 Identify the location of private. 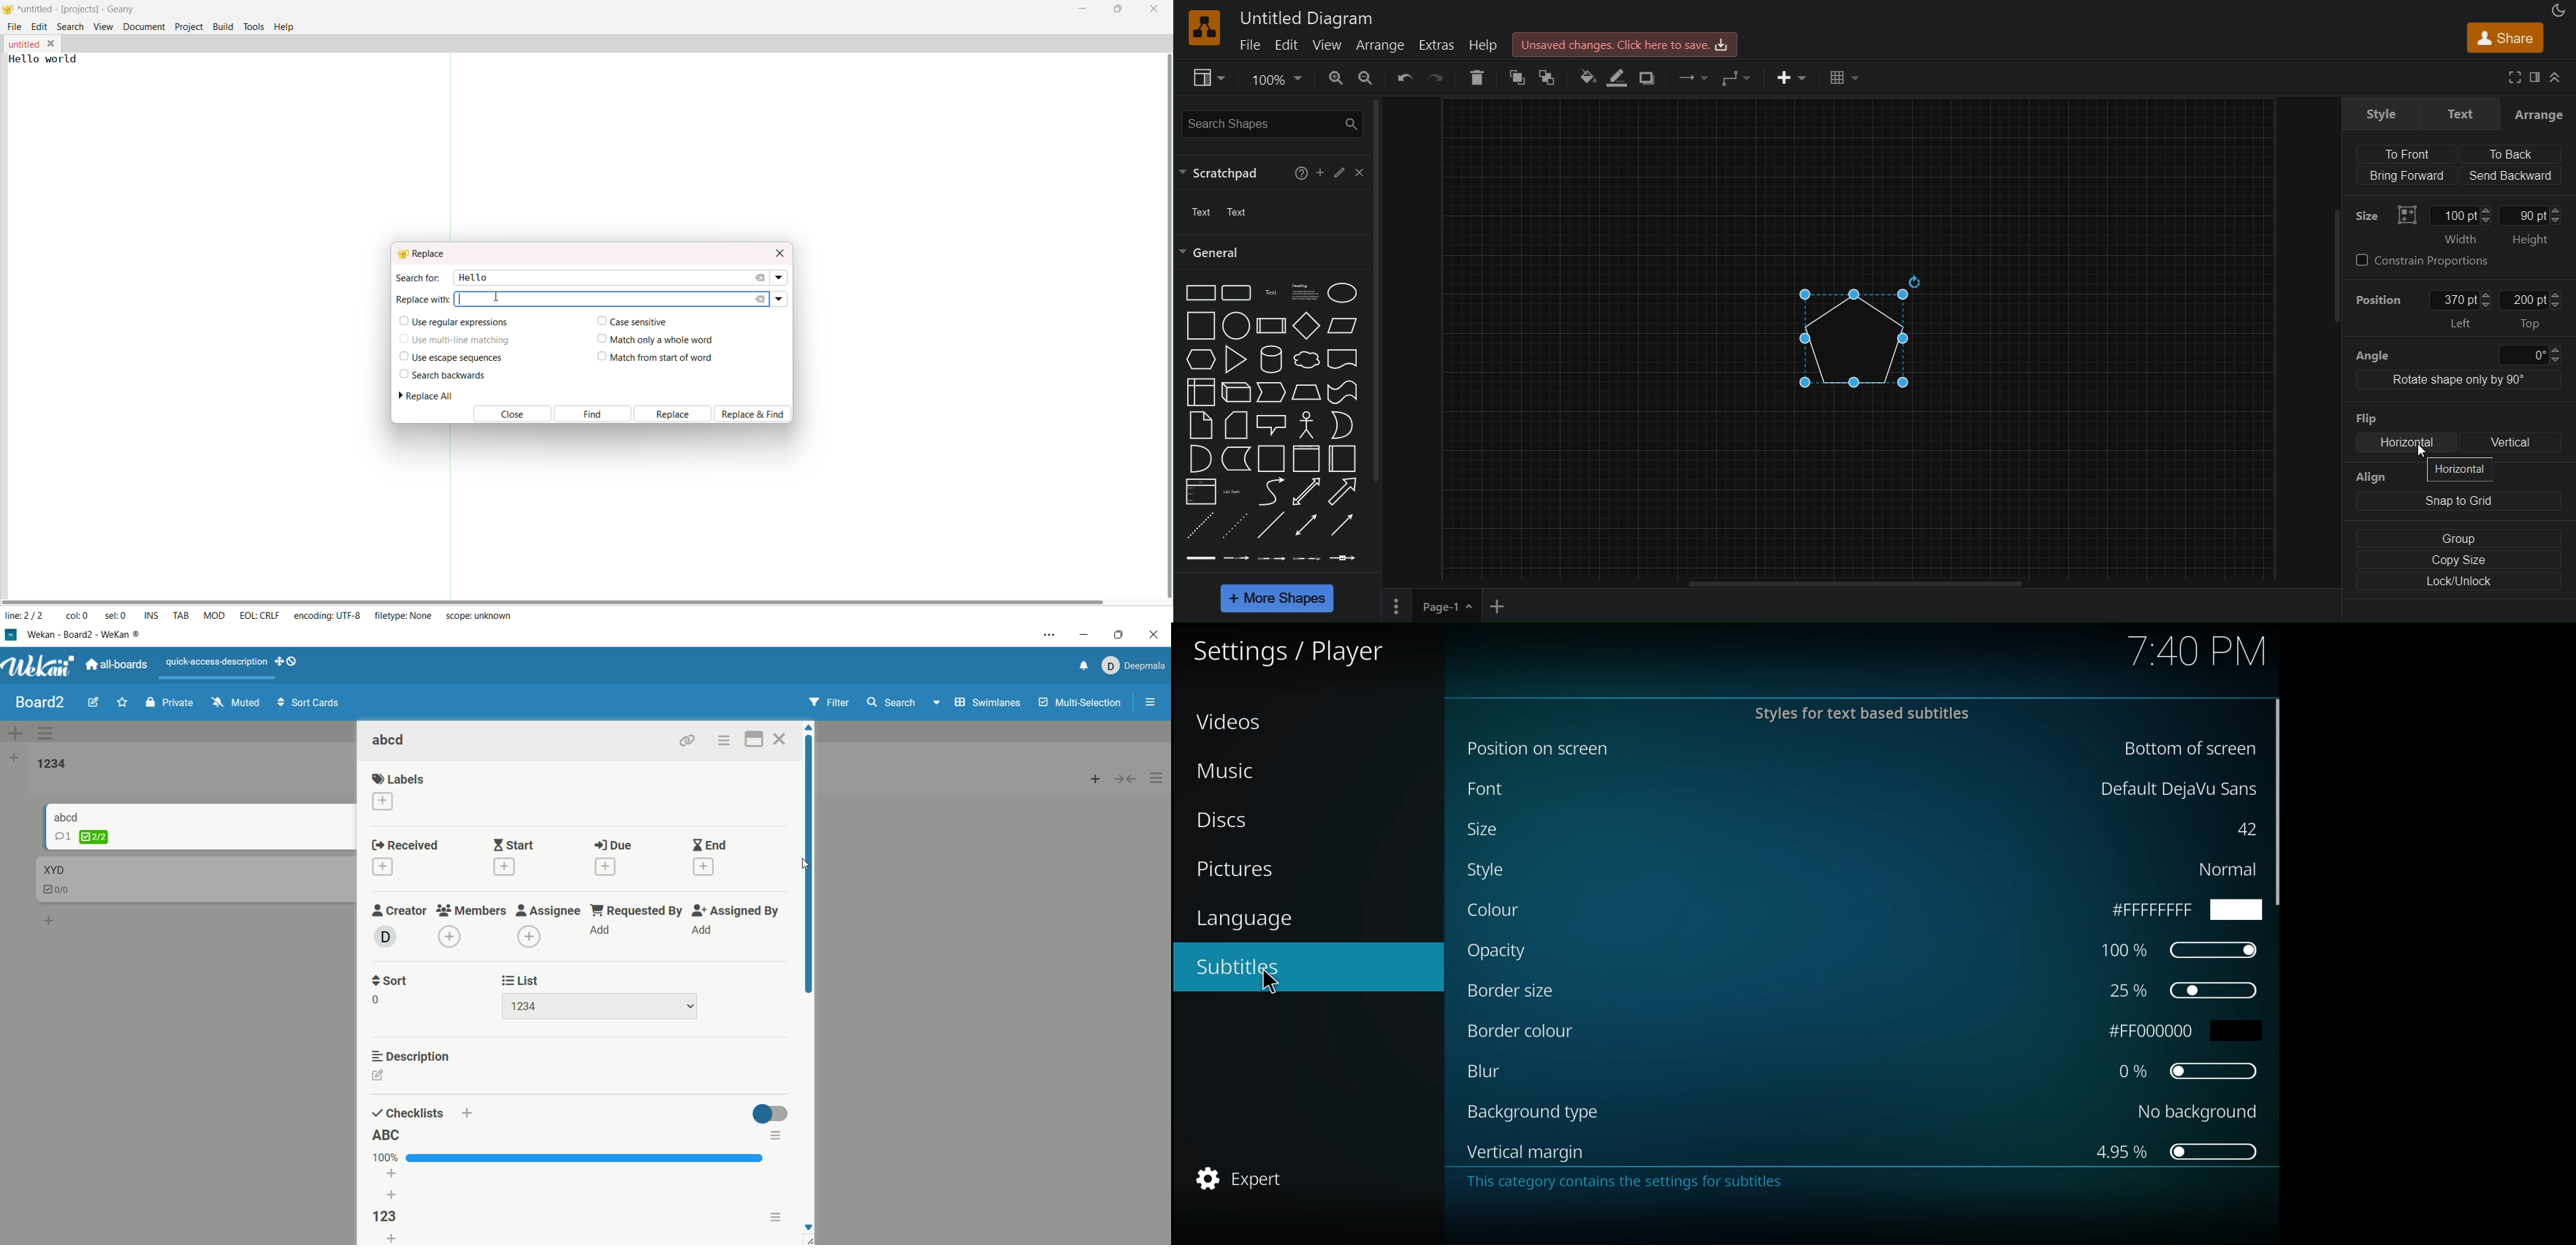
(170, 702).